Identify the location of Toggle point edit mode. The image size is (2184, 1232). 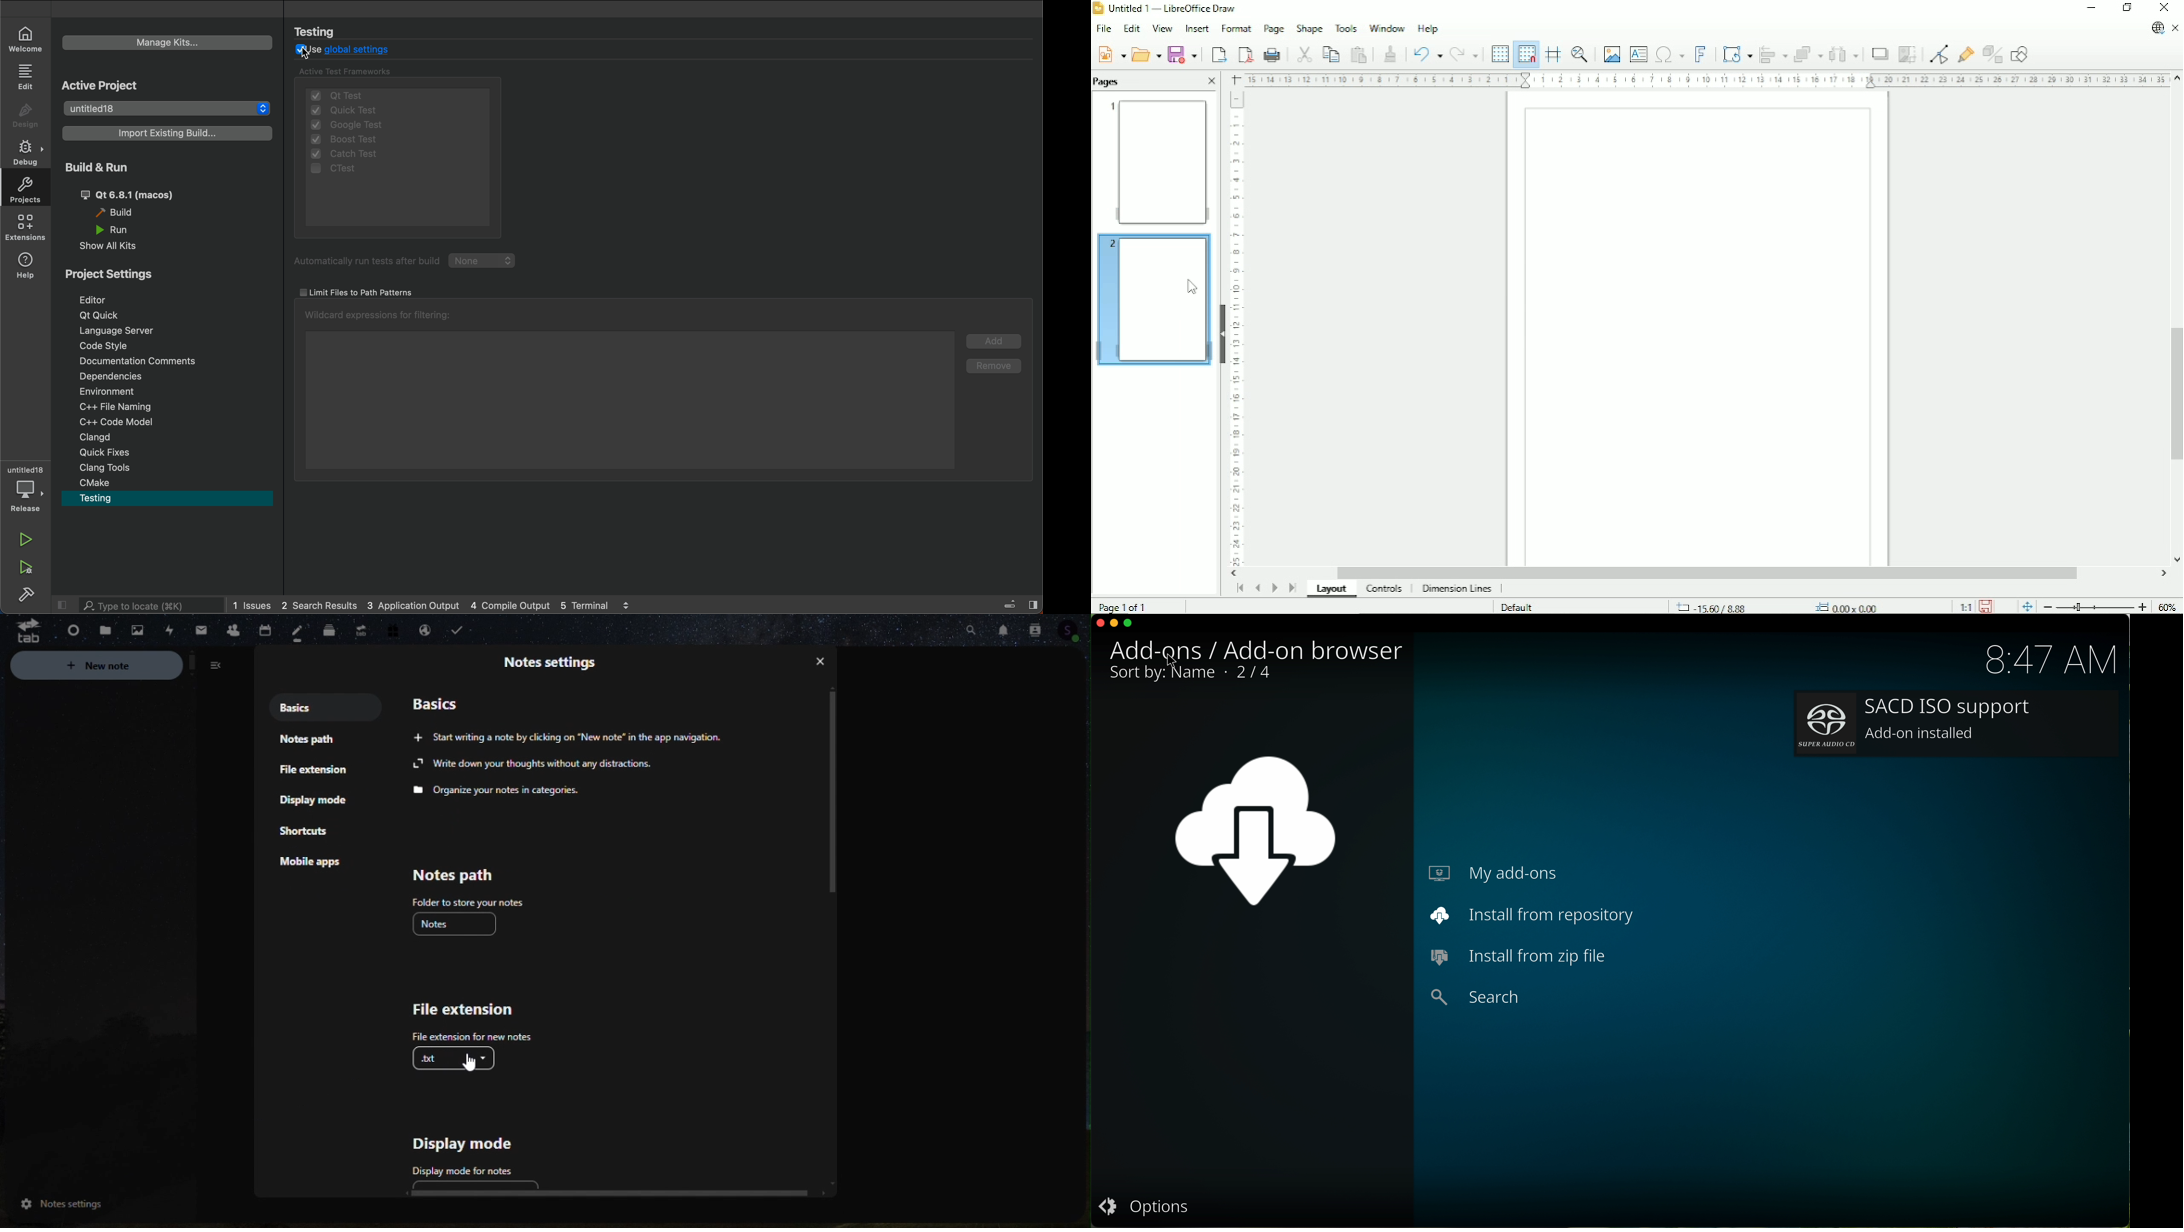
(1941, 53).